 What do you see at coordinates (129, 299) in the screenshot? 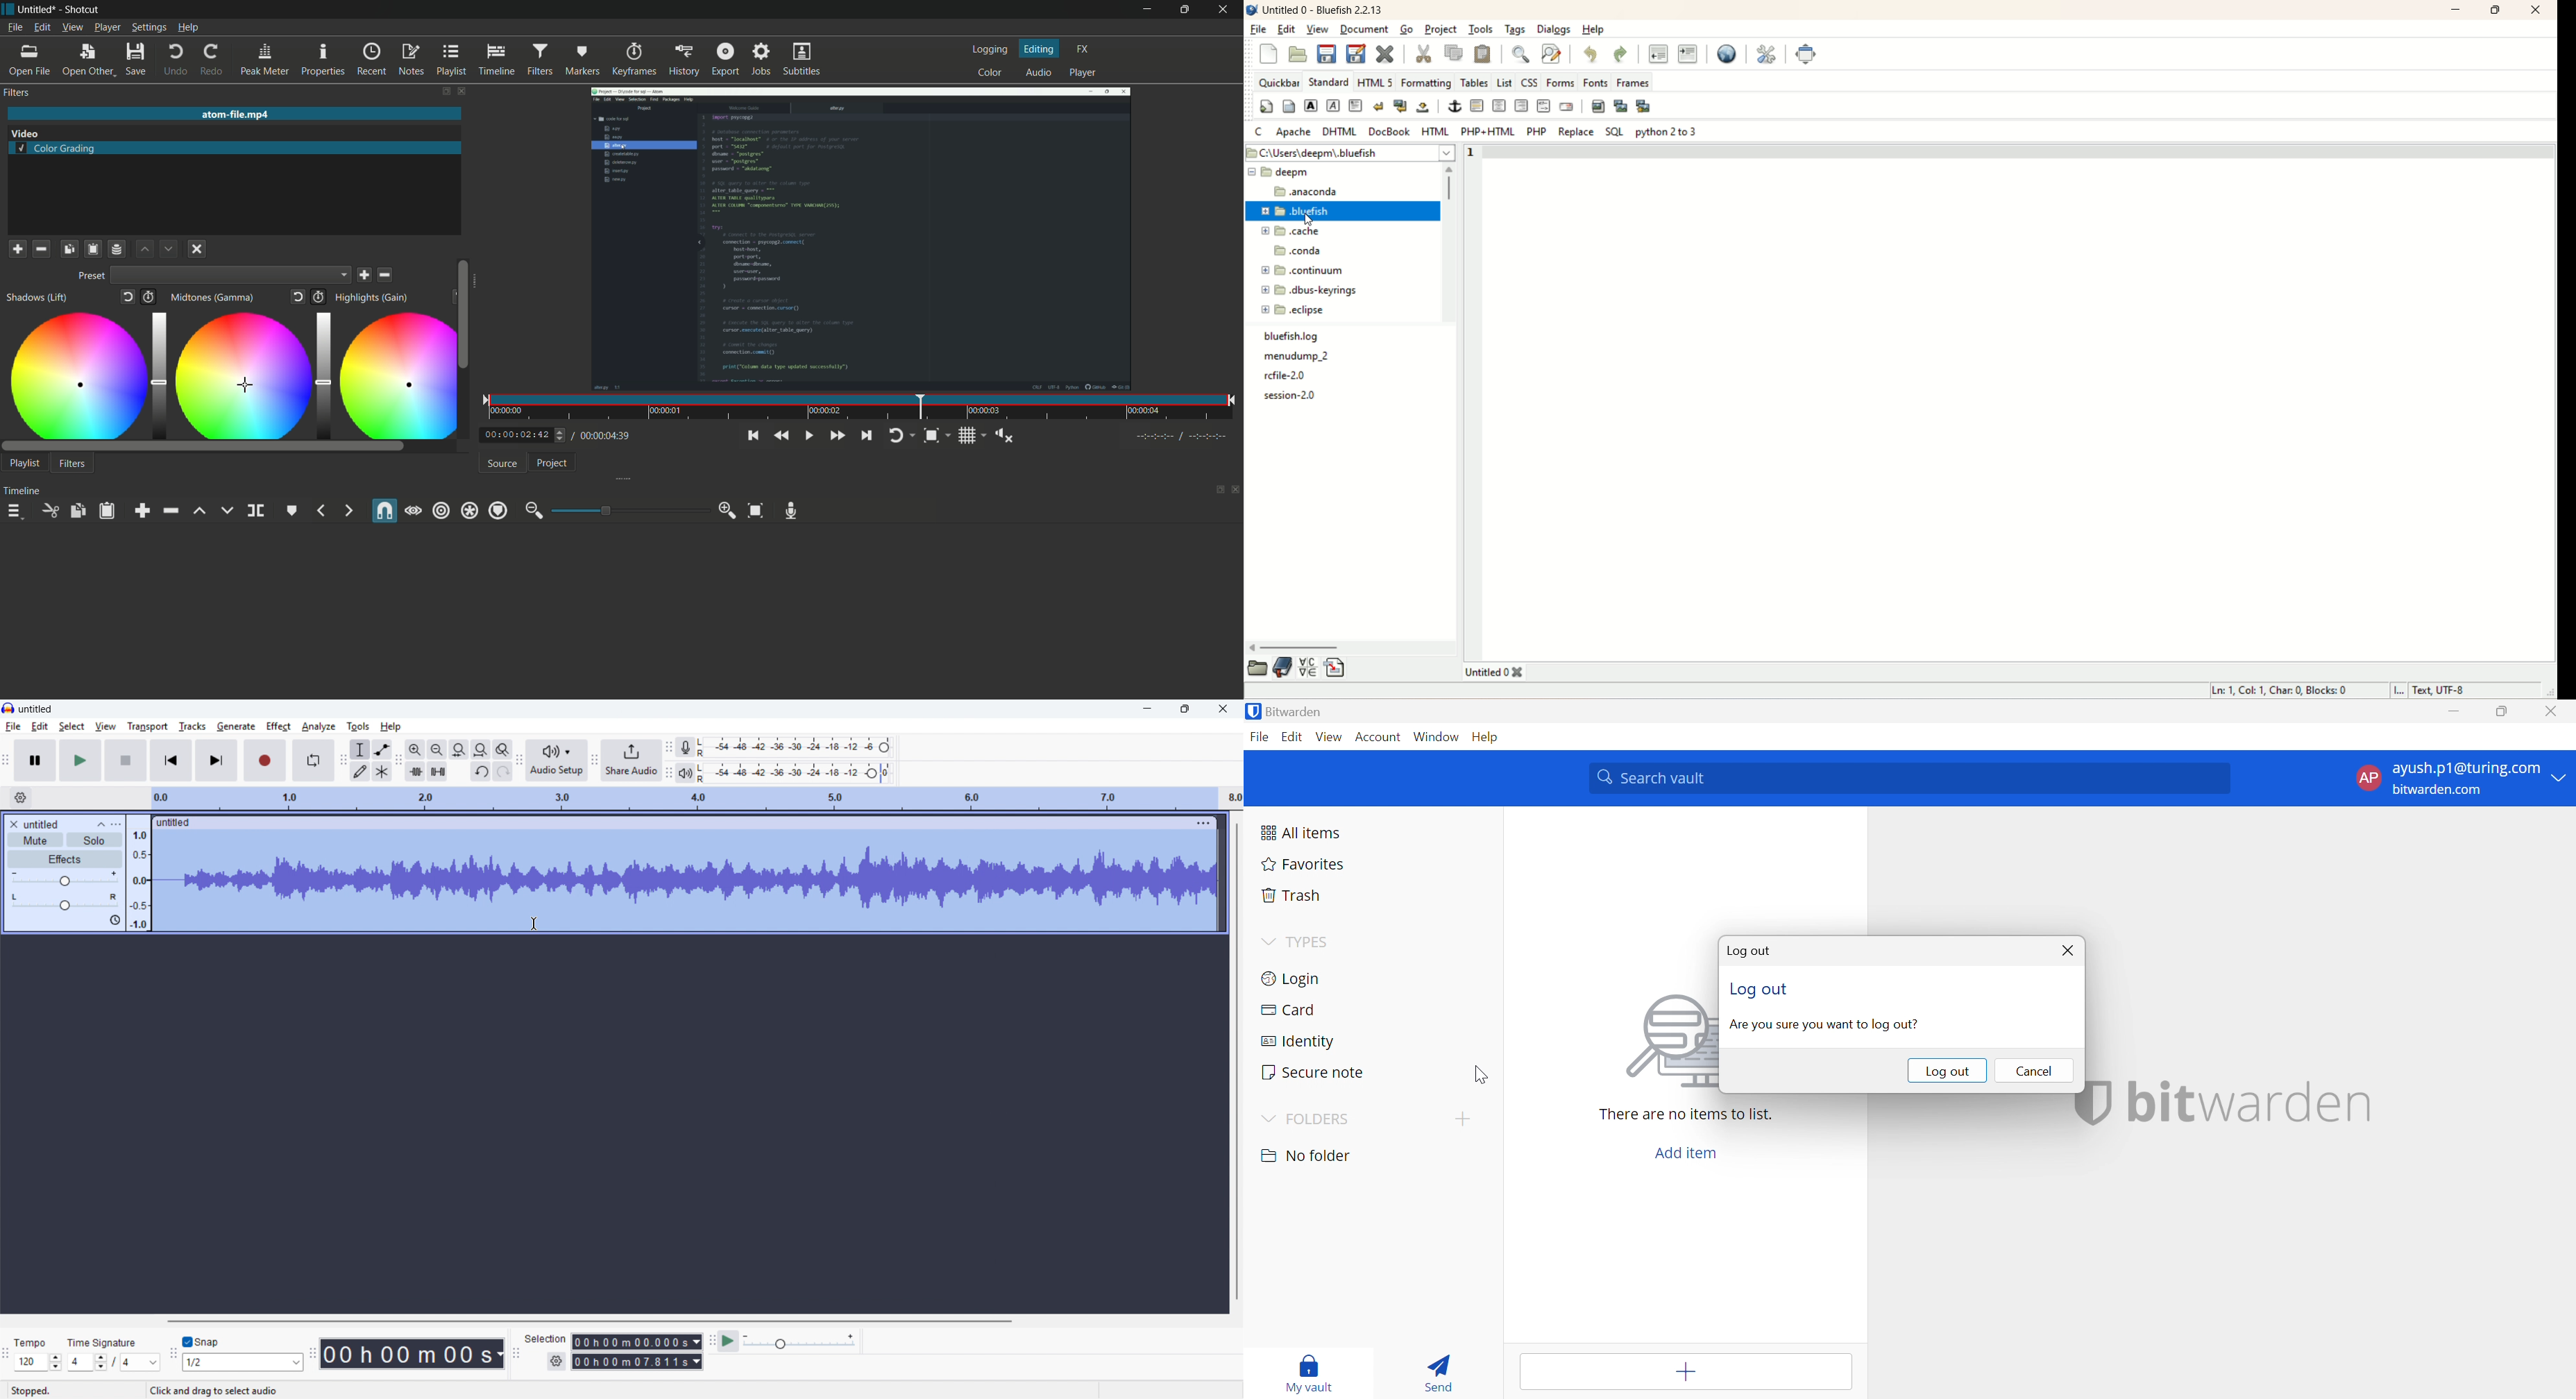
I see `reset to default` at bounding box center [129, 299].